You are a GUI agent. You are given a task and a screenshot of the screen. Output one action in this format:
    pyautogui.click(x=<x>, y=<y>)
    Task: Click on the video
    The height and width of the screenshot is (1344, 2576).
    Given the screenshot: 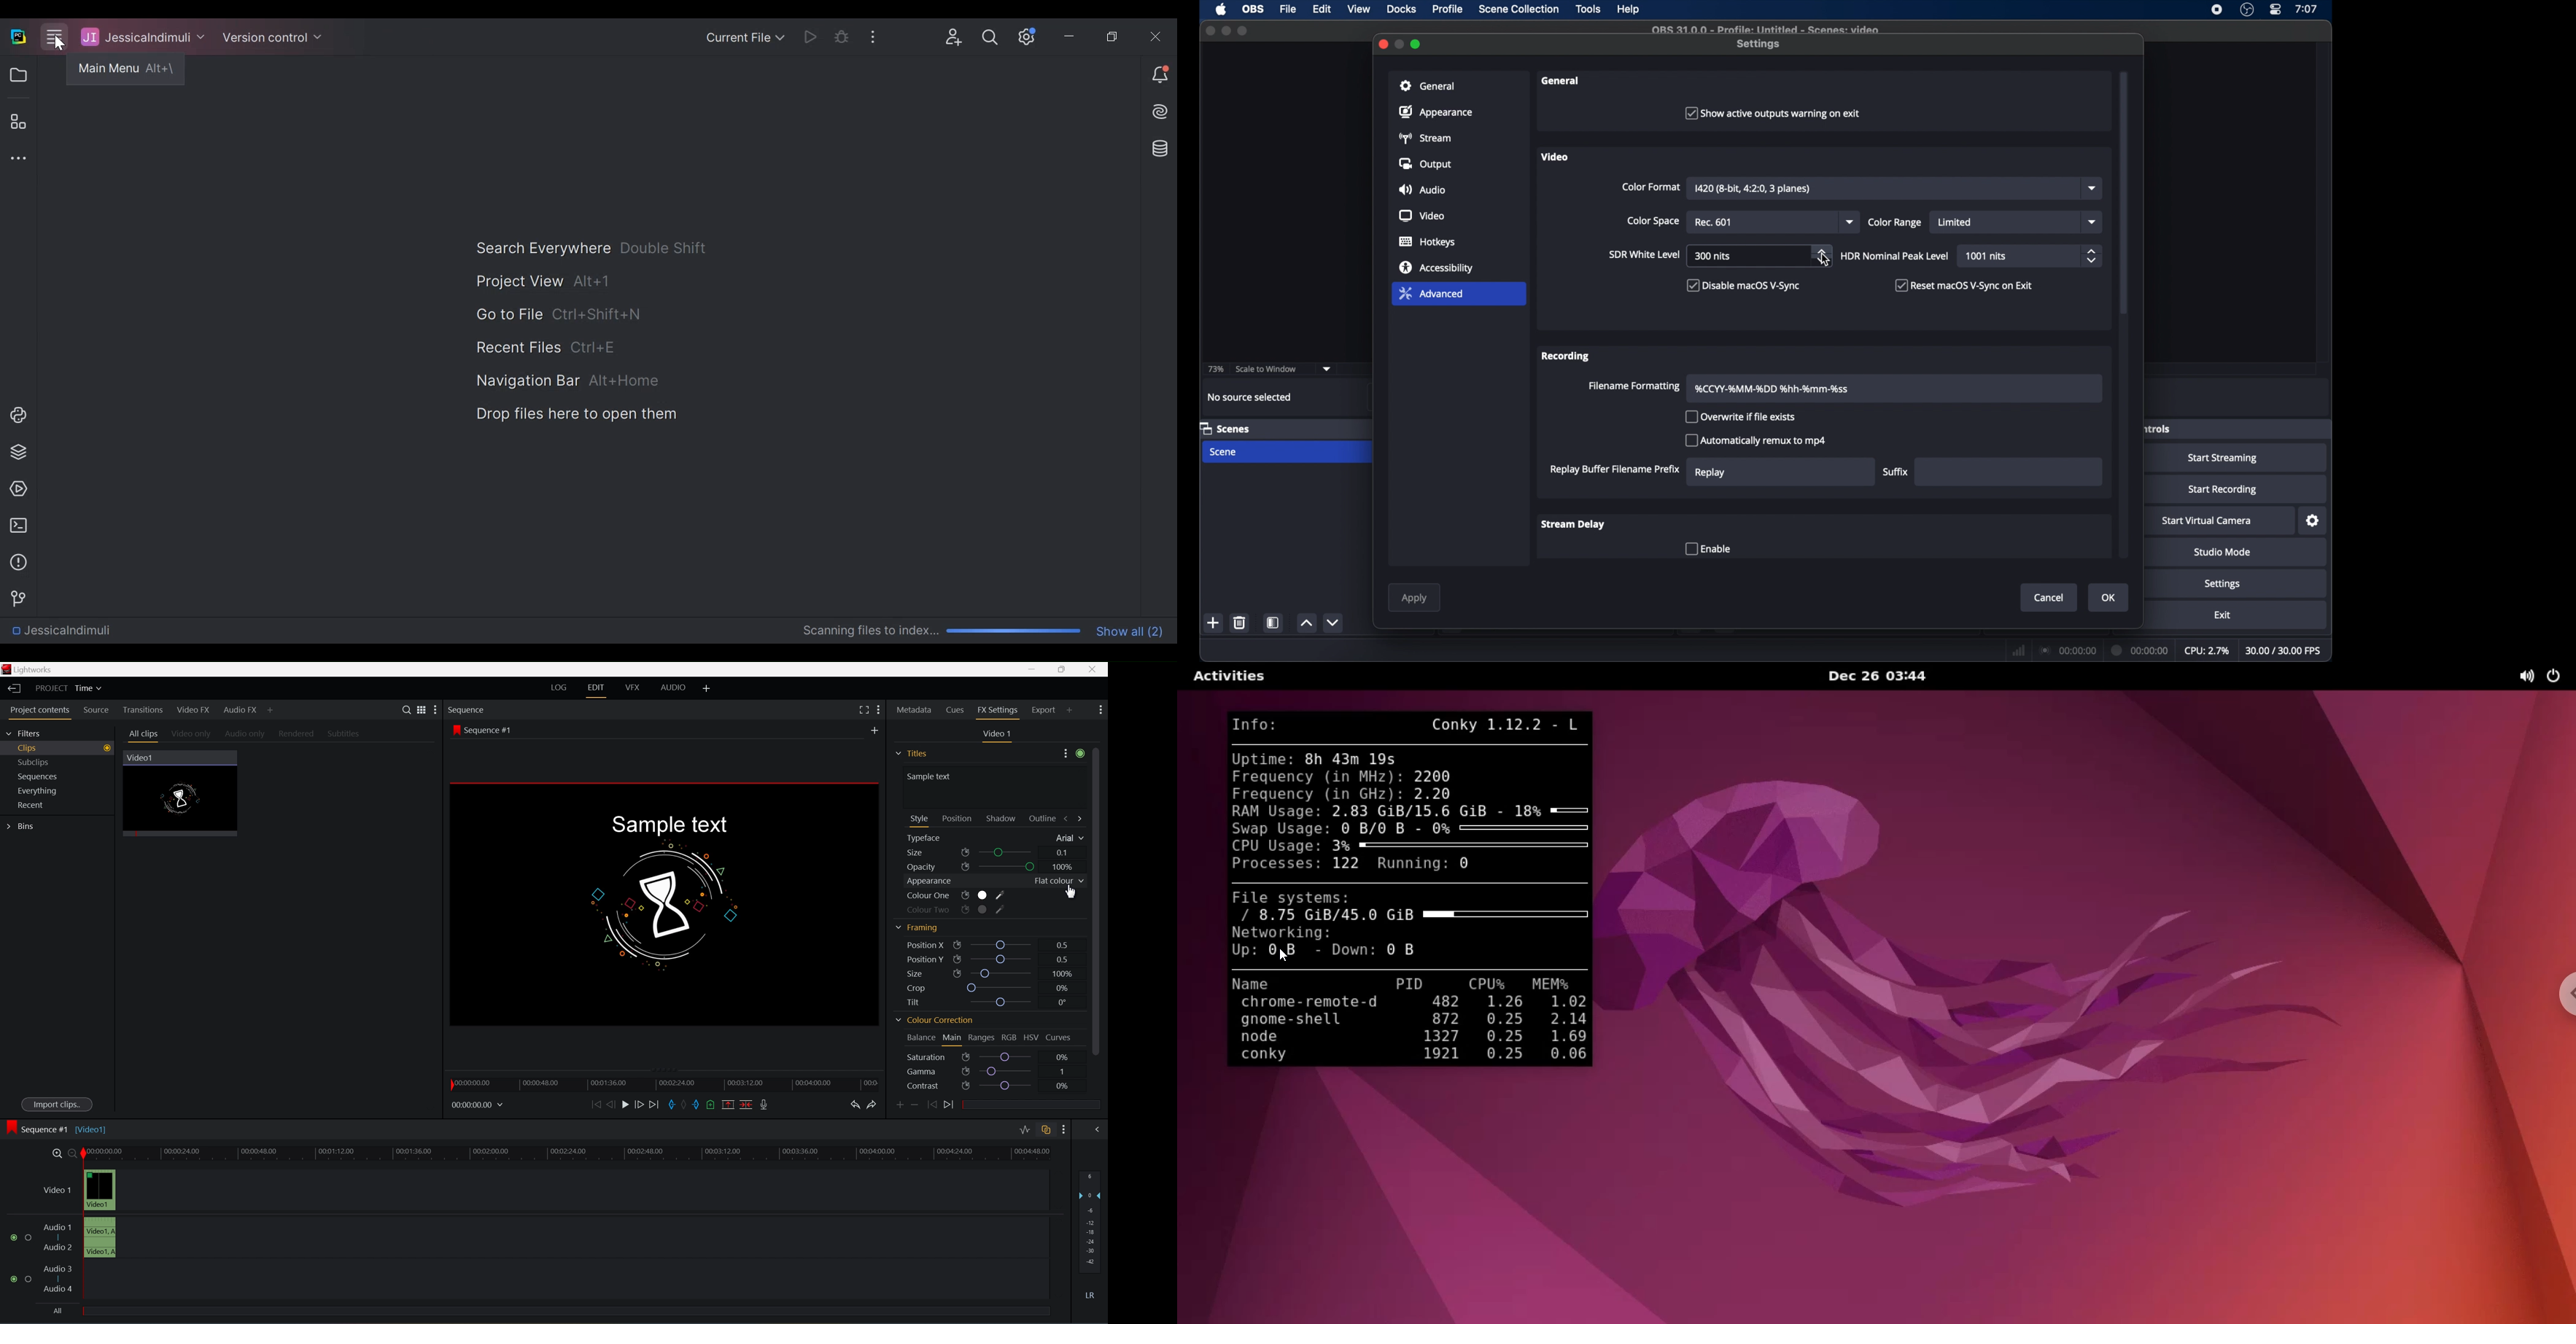 What is the action you would take?
    pyautogui.click(x=1555, y=157)
    